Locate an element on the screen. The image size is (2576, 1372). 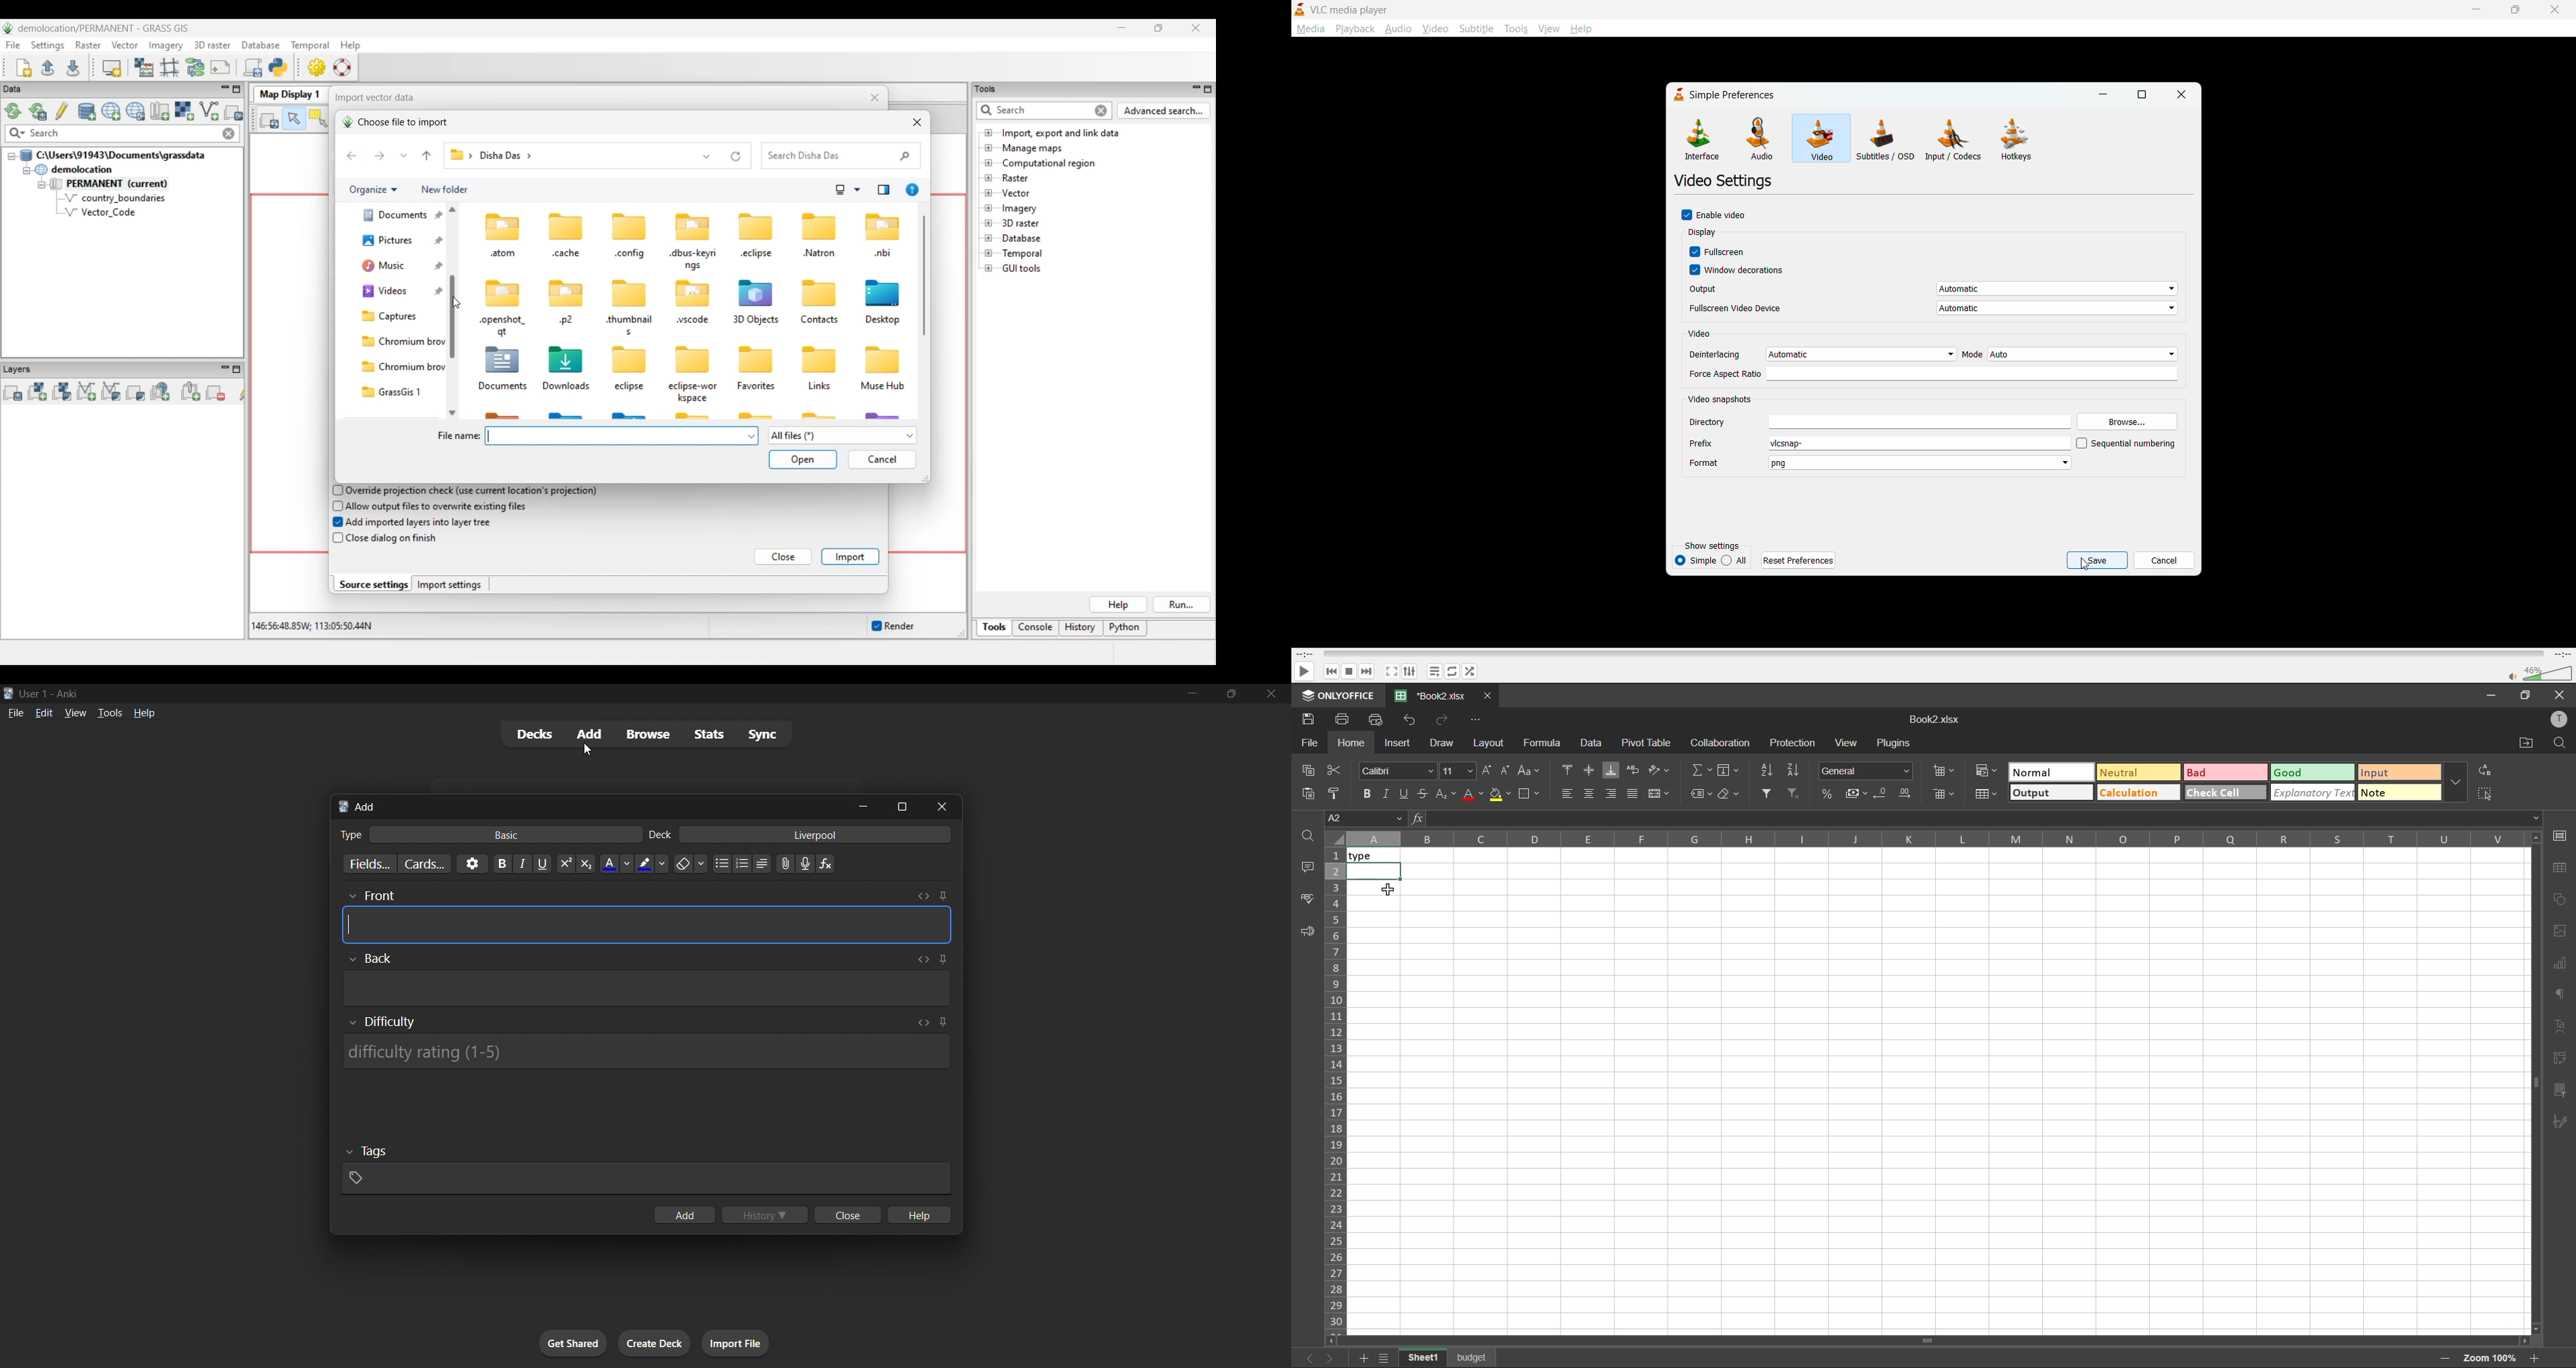
filter is located at coordinates (1769, 794).